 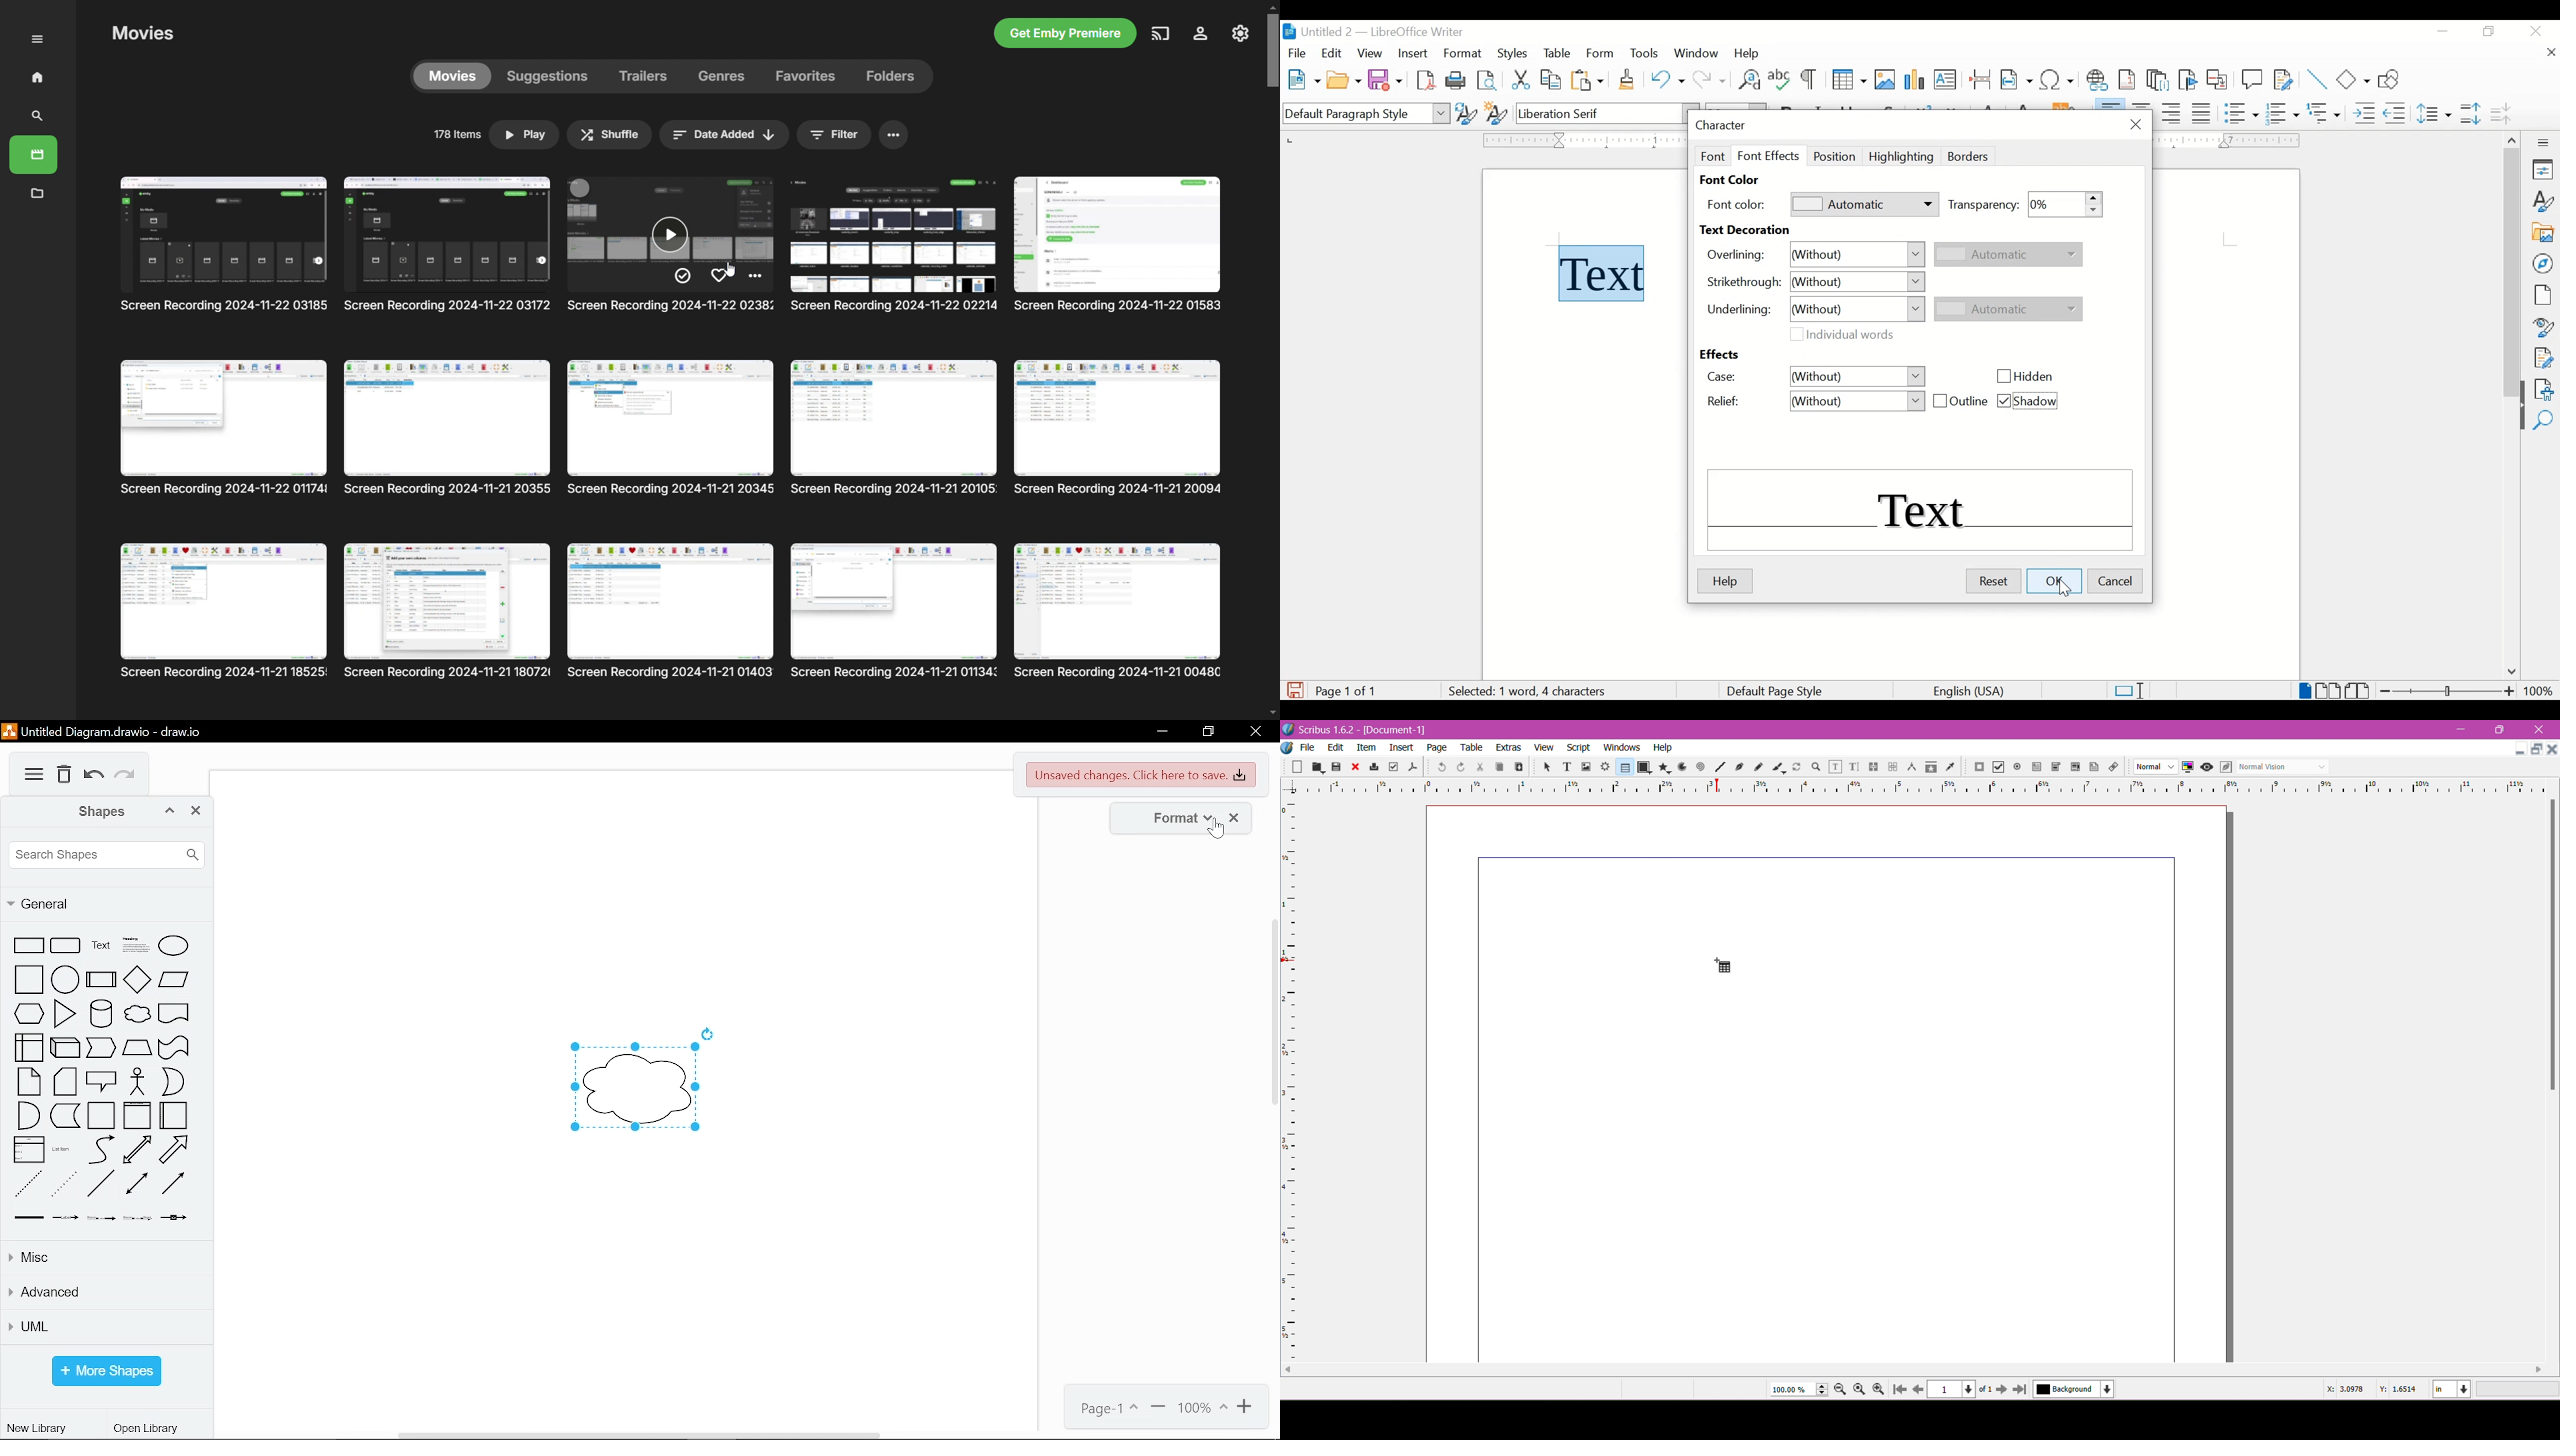 What do you see at coordinates (2186, 766) in the screenshot?
I see `Toggle Color Management System` at bounding box center [2186, 766].